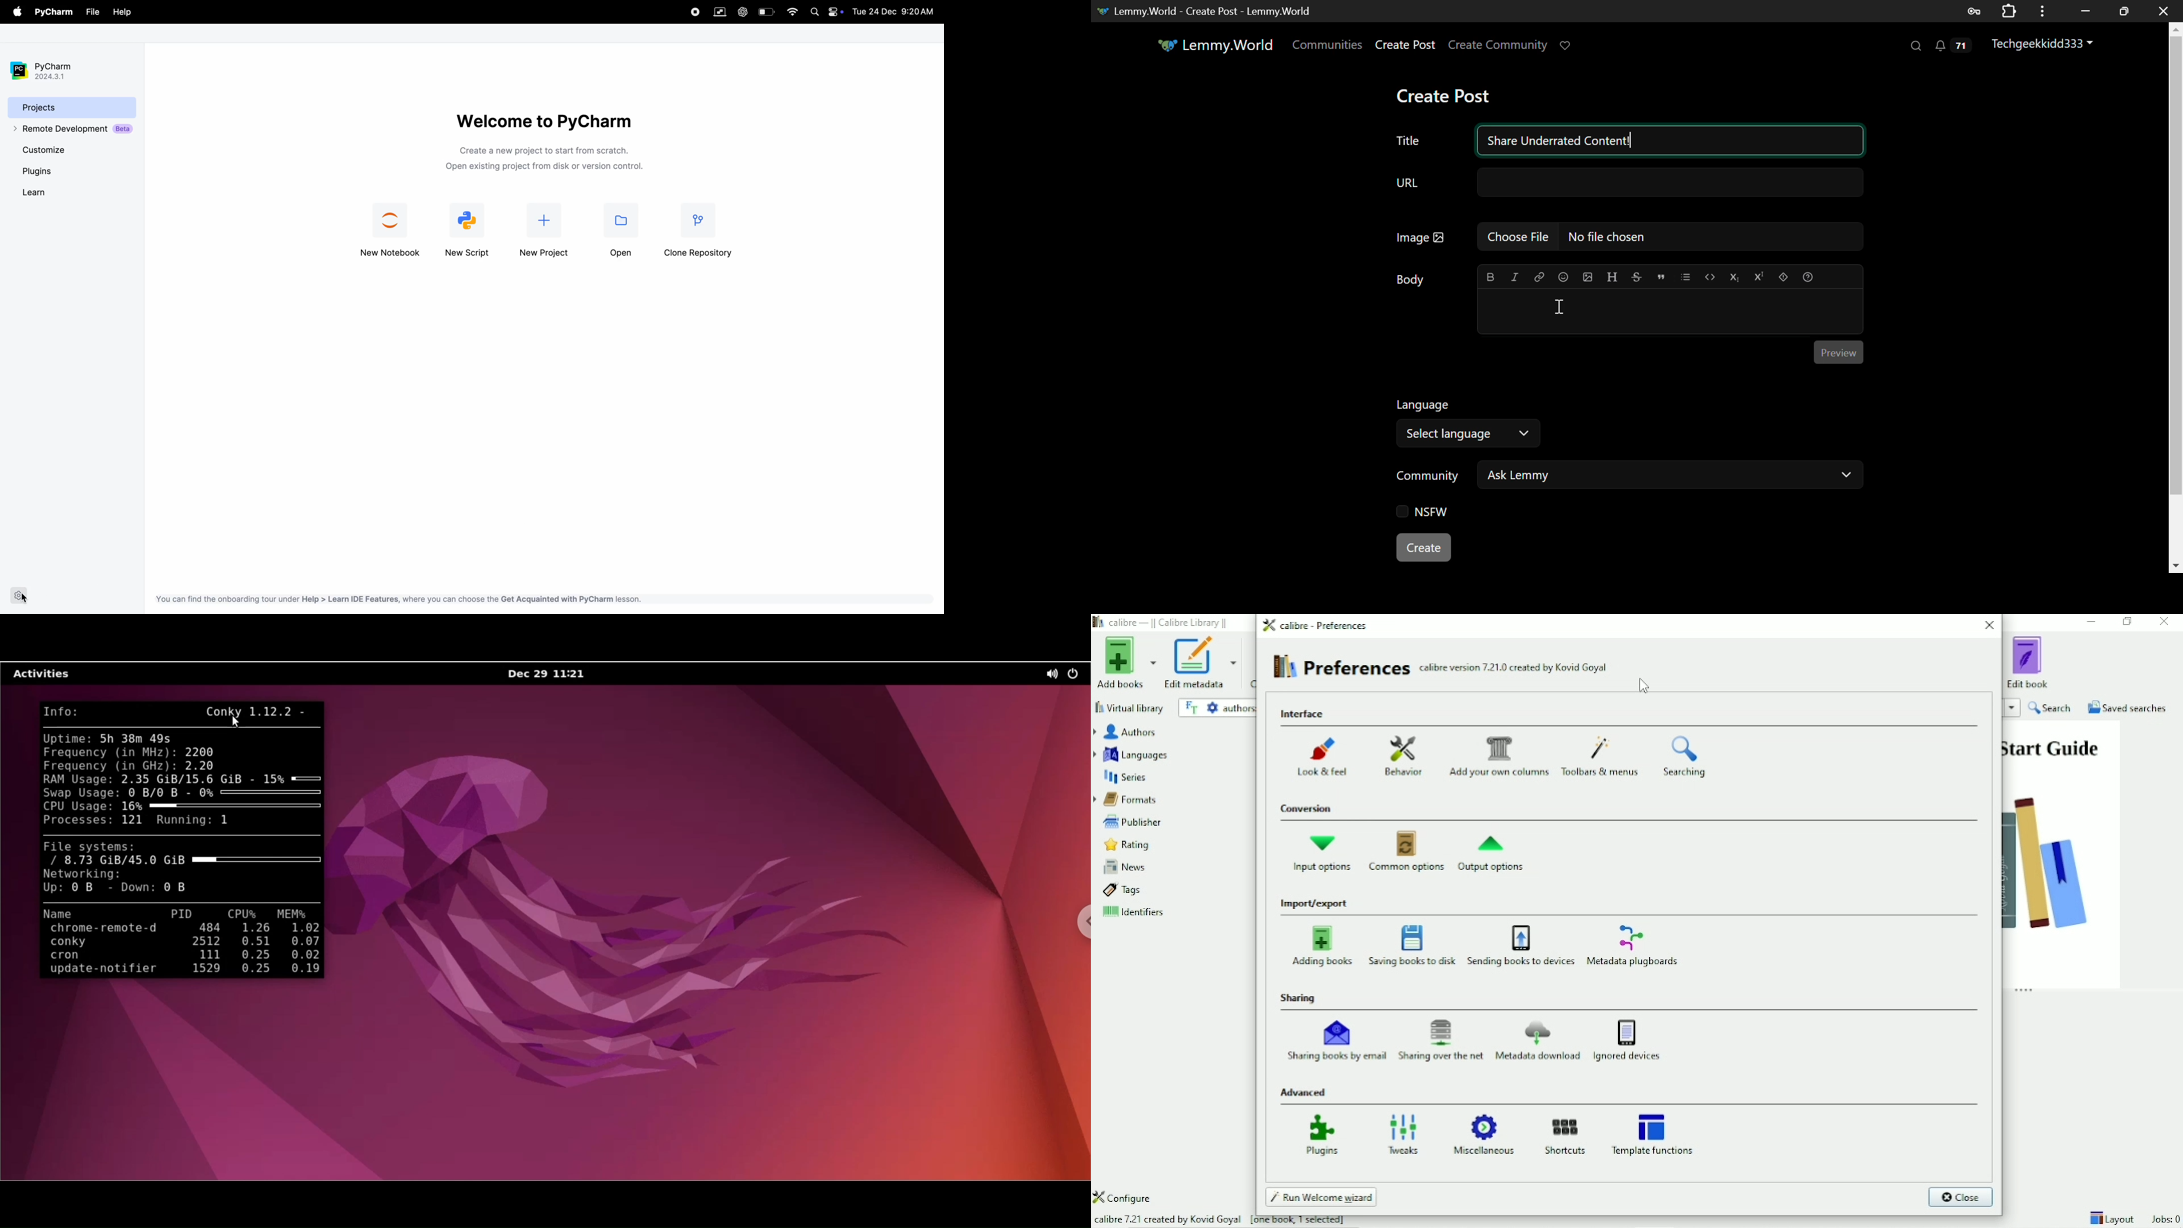 This screenshot has width=2184, height=1232. I want to click on Donate, so click(1570, 46).